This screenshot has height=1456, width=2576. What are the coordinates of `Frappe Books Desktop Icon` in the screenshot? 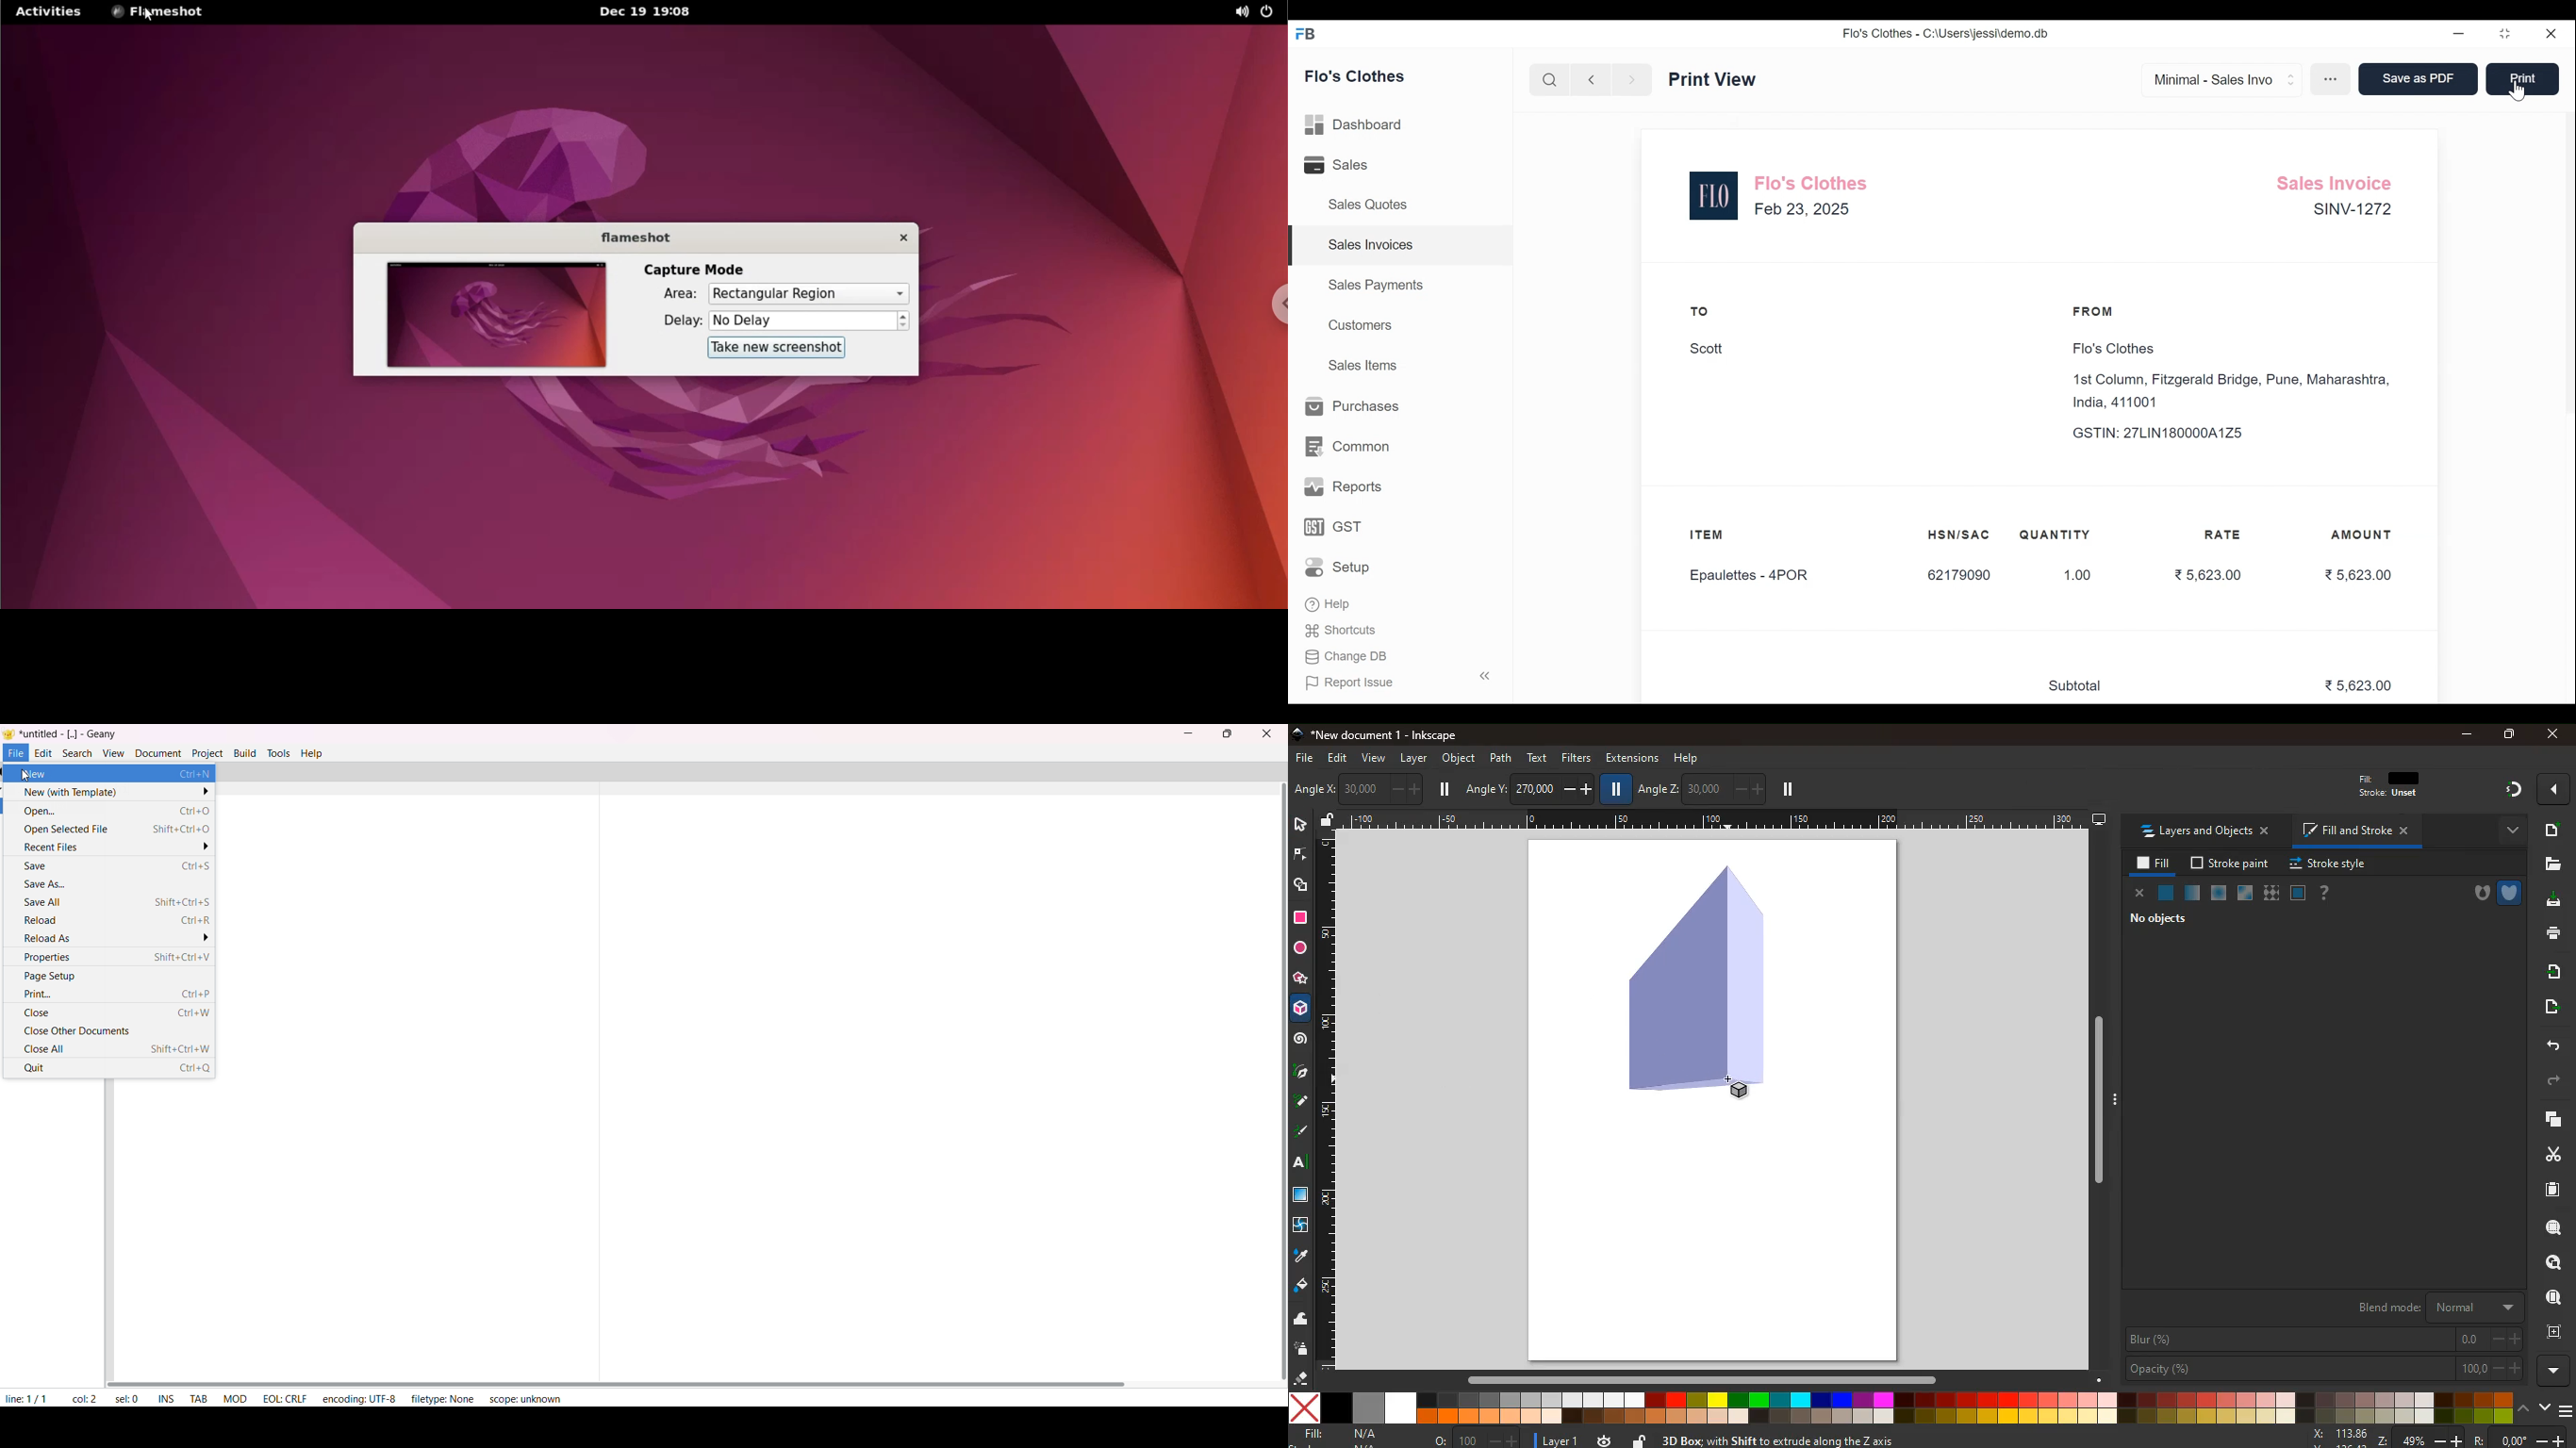 It's located at (1306, 34).